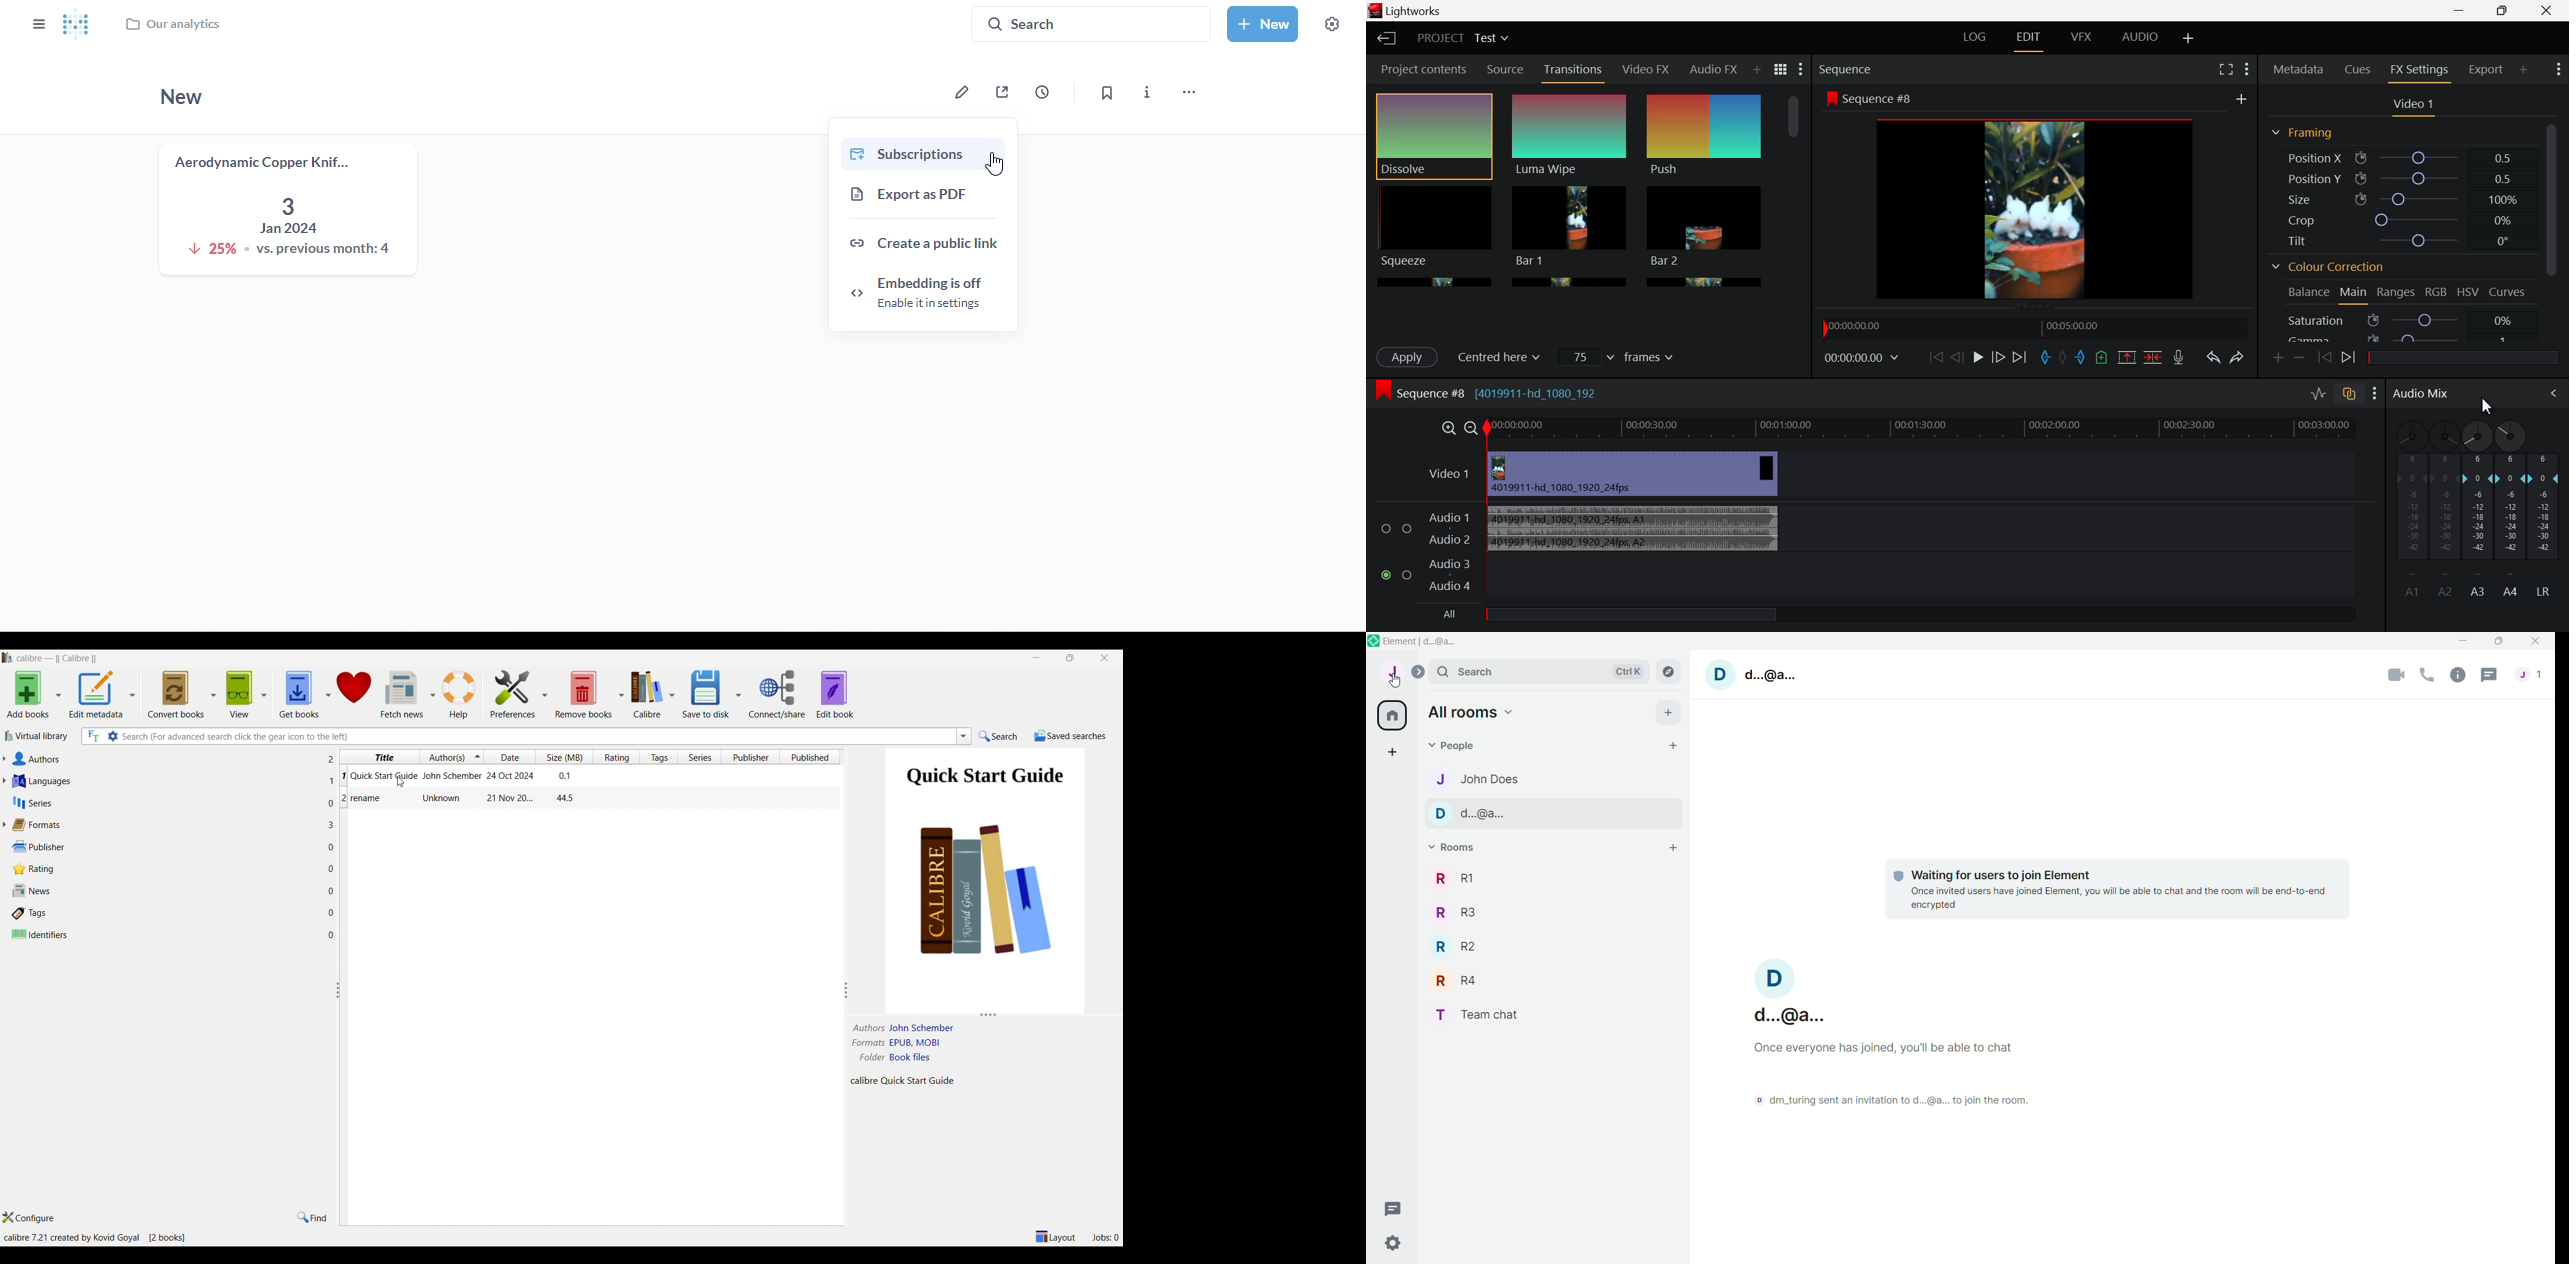  I want to click on R R1, so click(1458, 878).